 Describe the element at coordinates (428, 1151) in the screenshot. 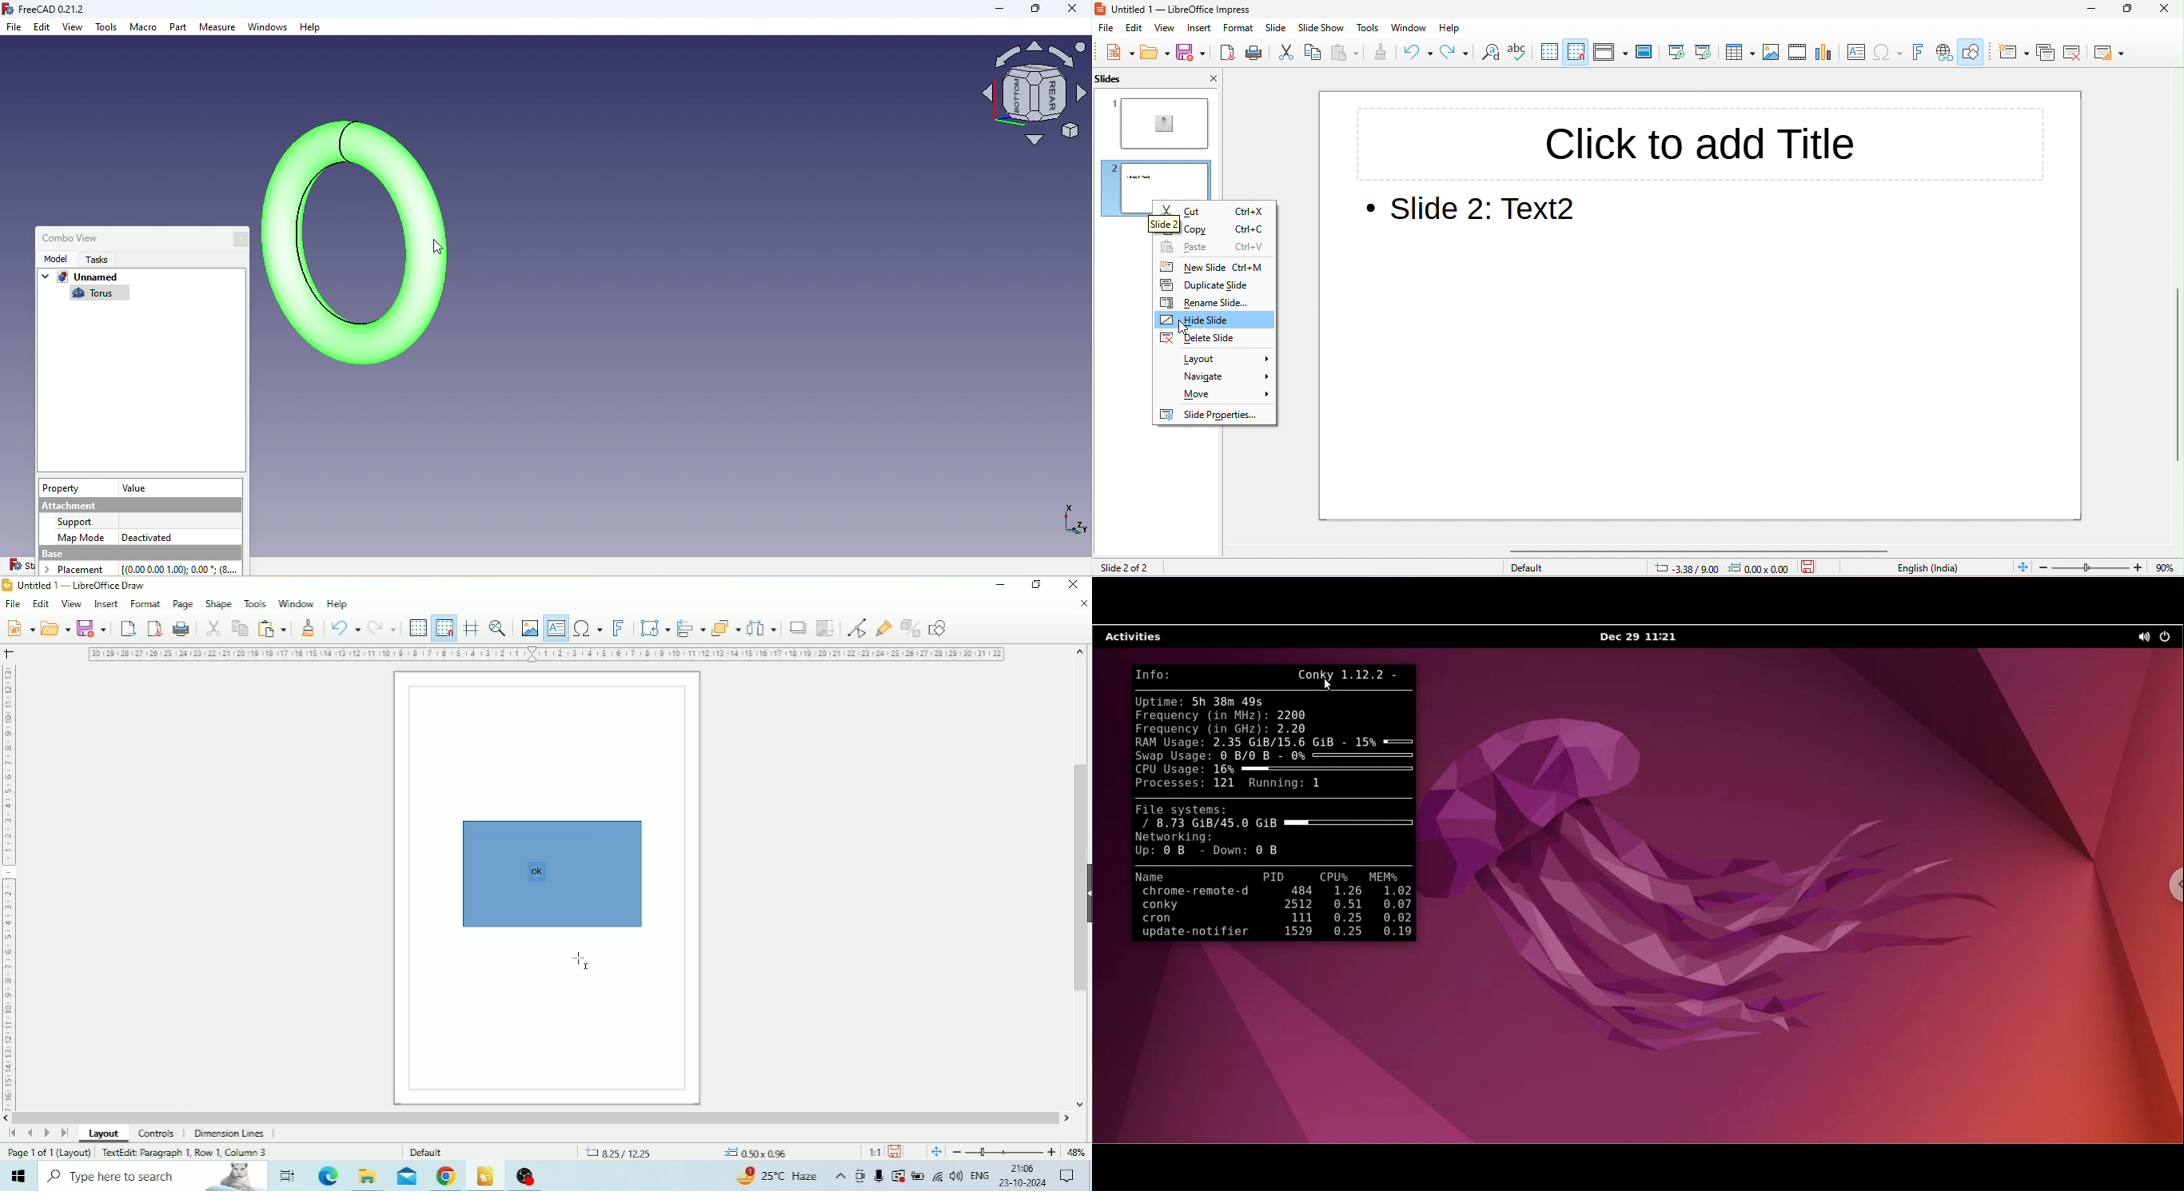

I see `Default` at that location.